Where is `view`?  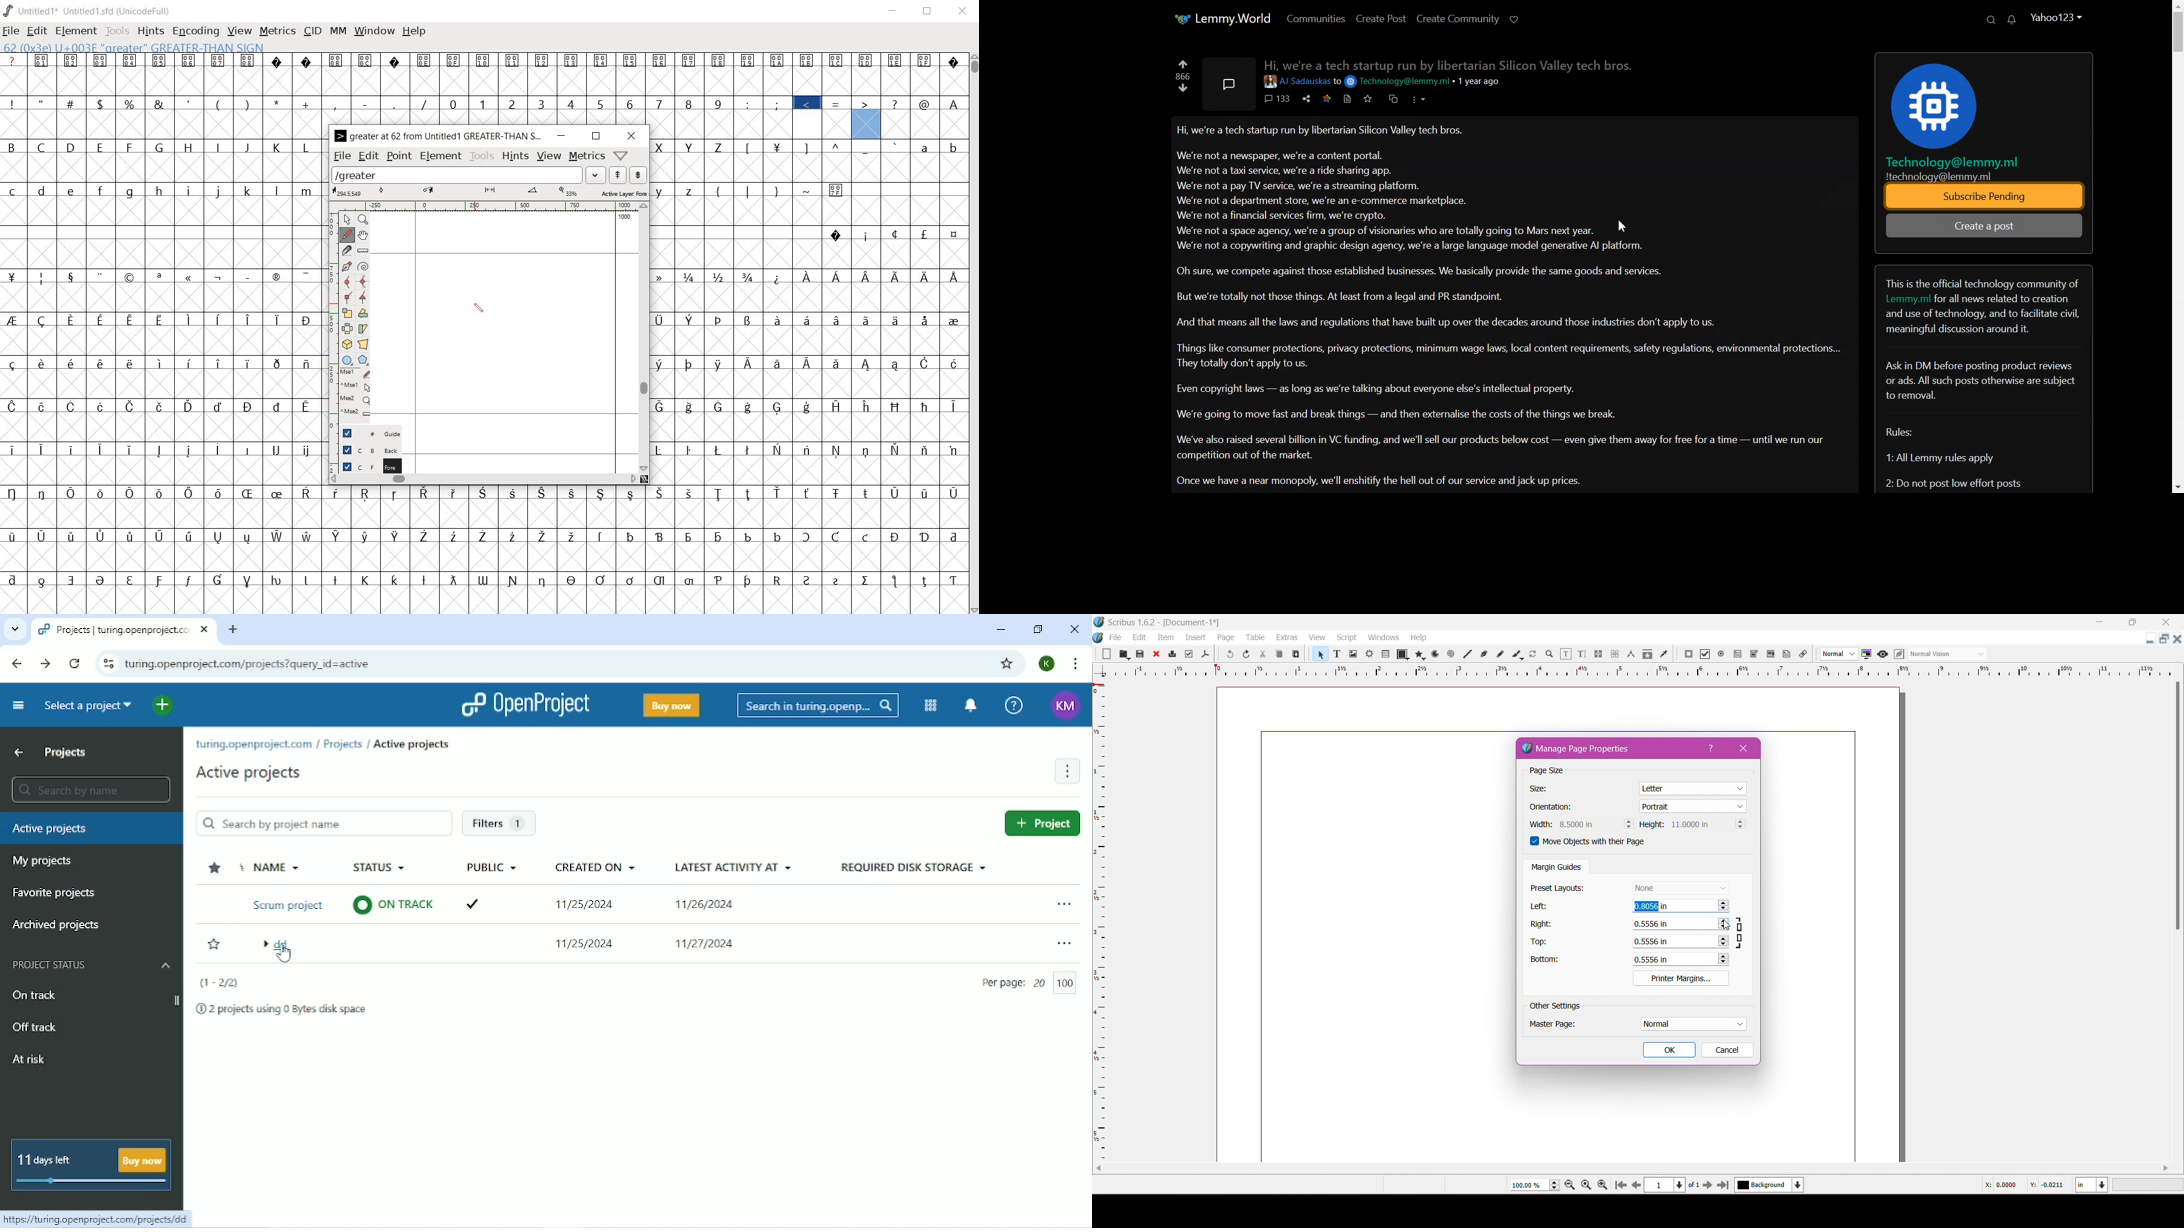
view is located at coordinates (549, 155).